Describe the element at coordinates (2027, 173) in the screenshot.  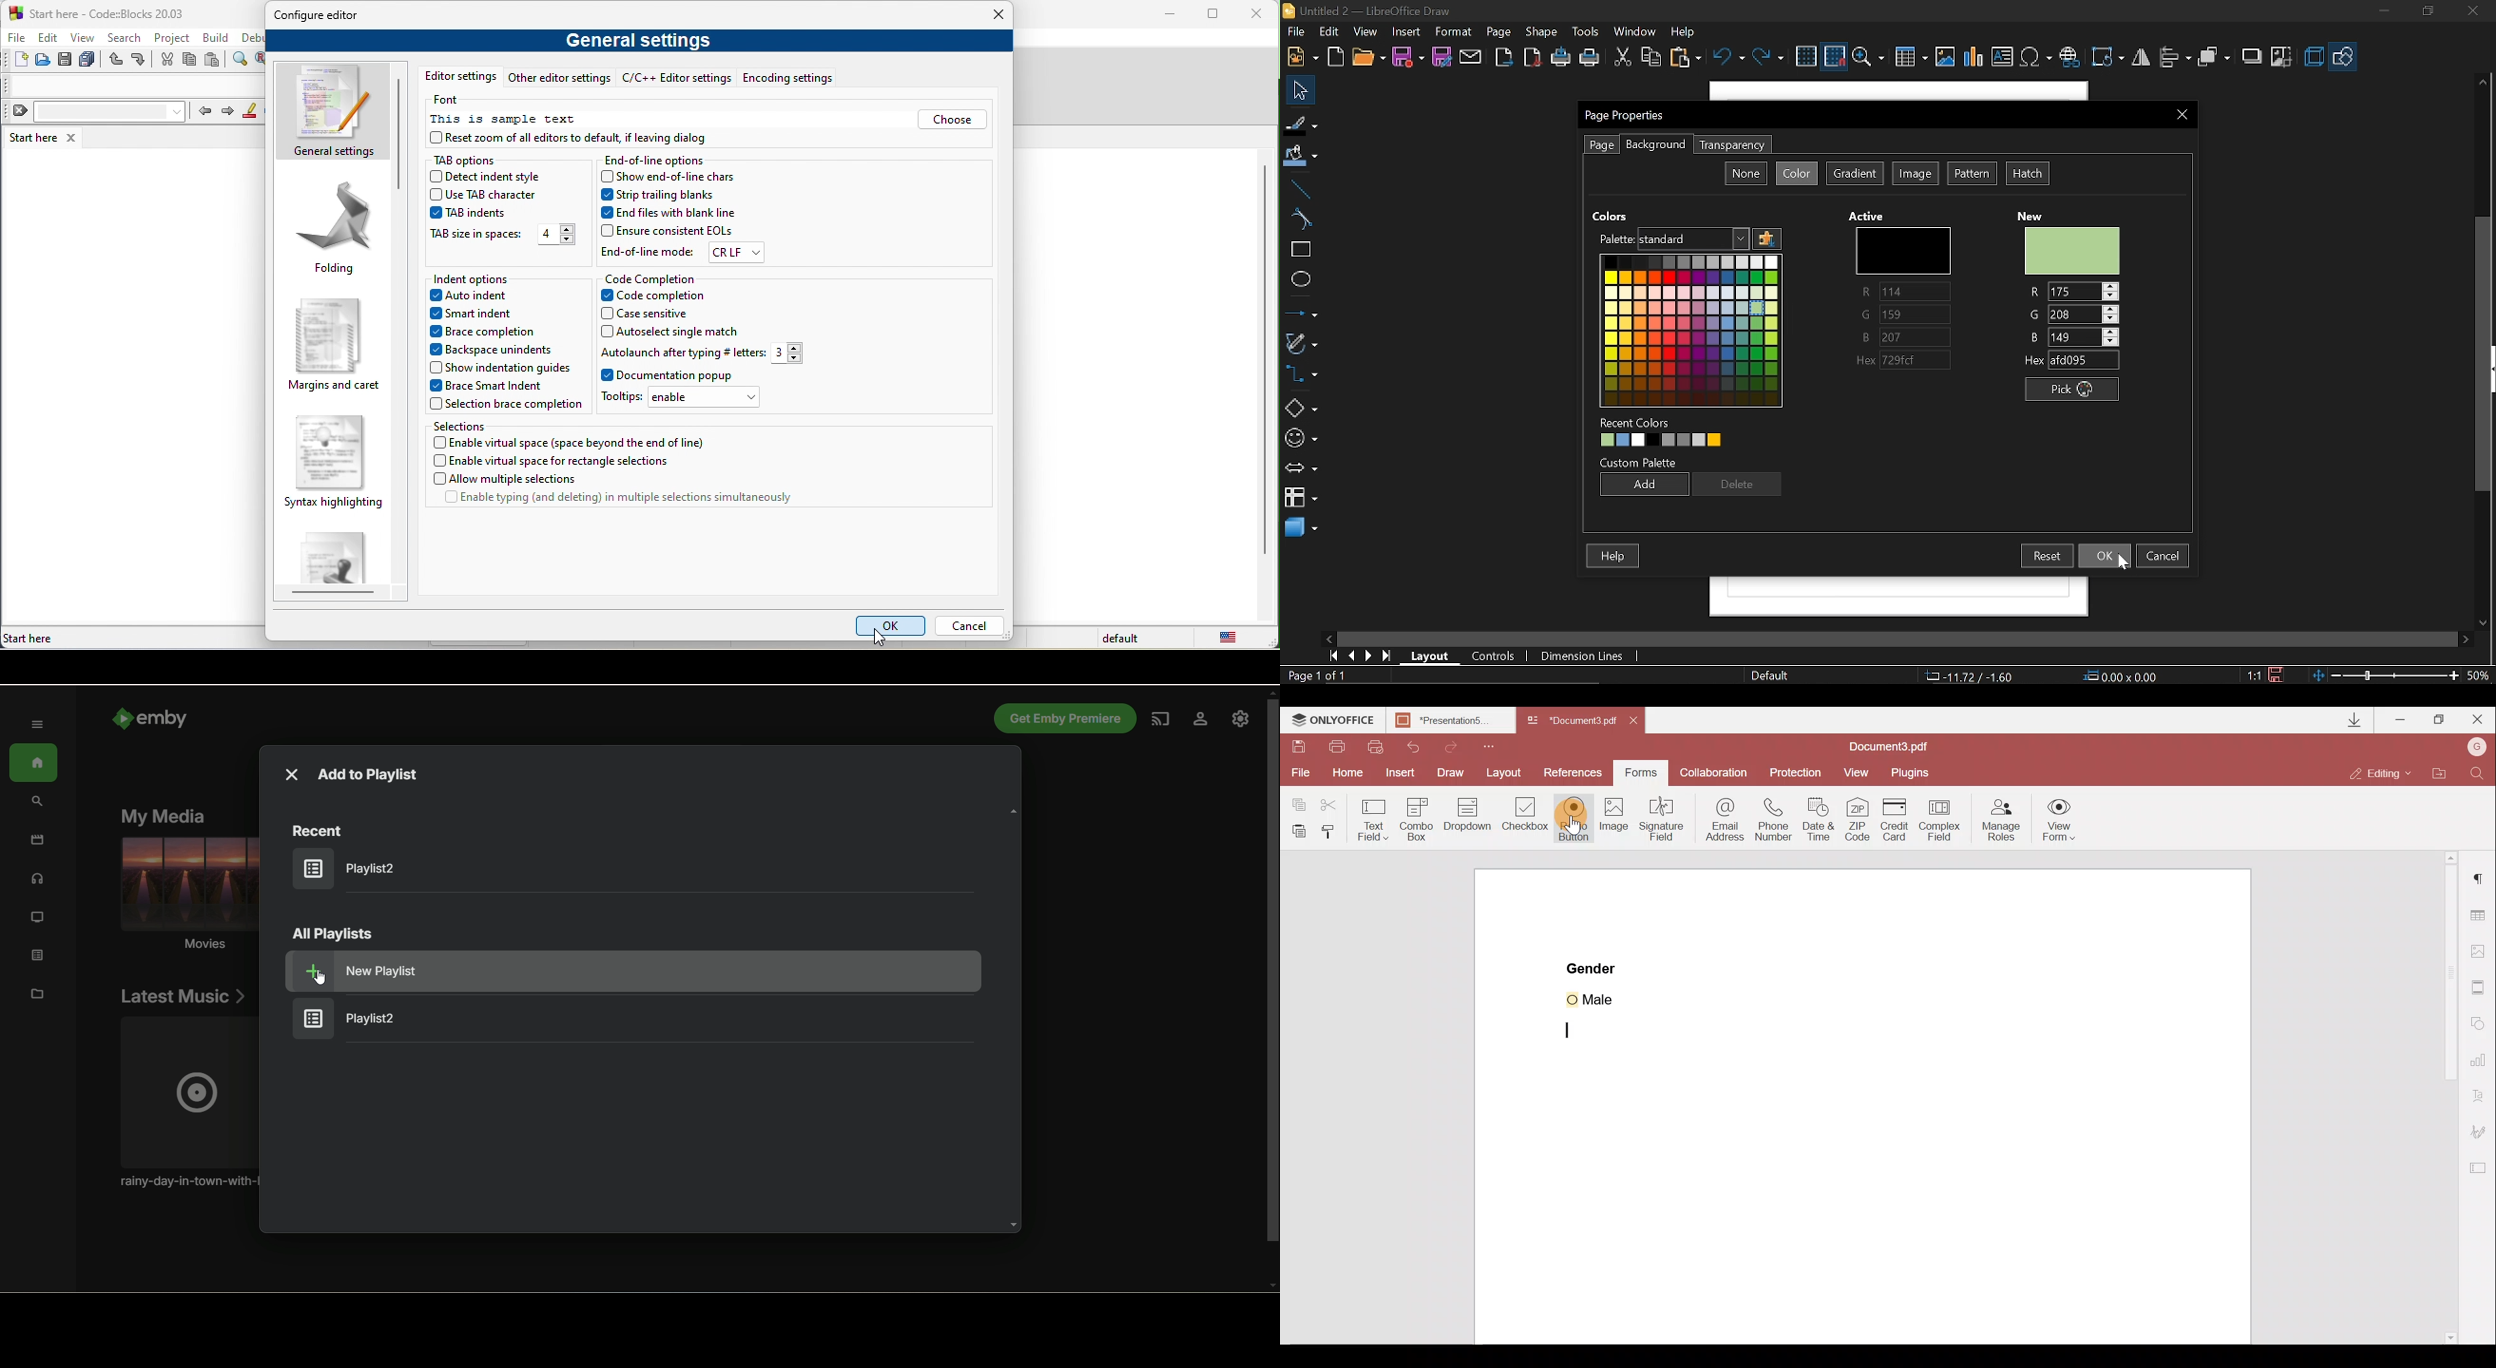
I see `Hatch` at that location.